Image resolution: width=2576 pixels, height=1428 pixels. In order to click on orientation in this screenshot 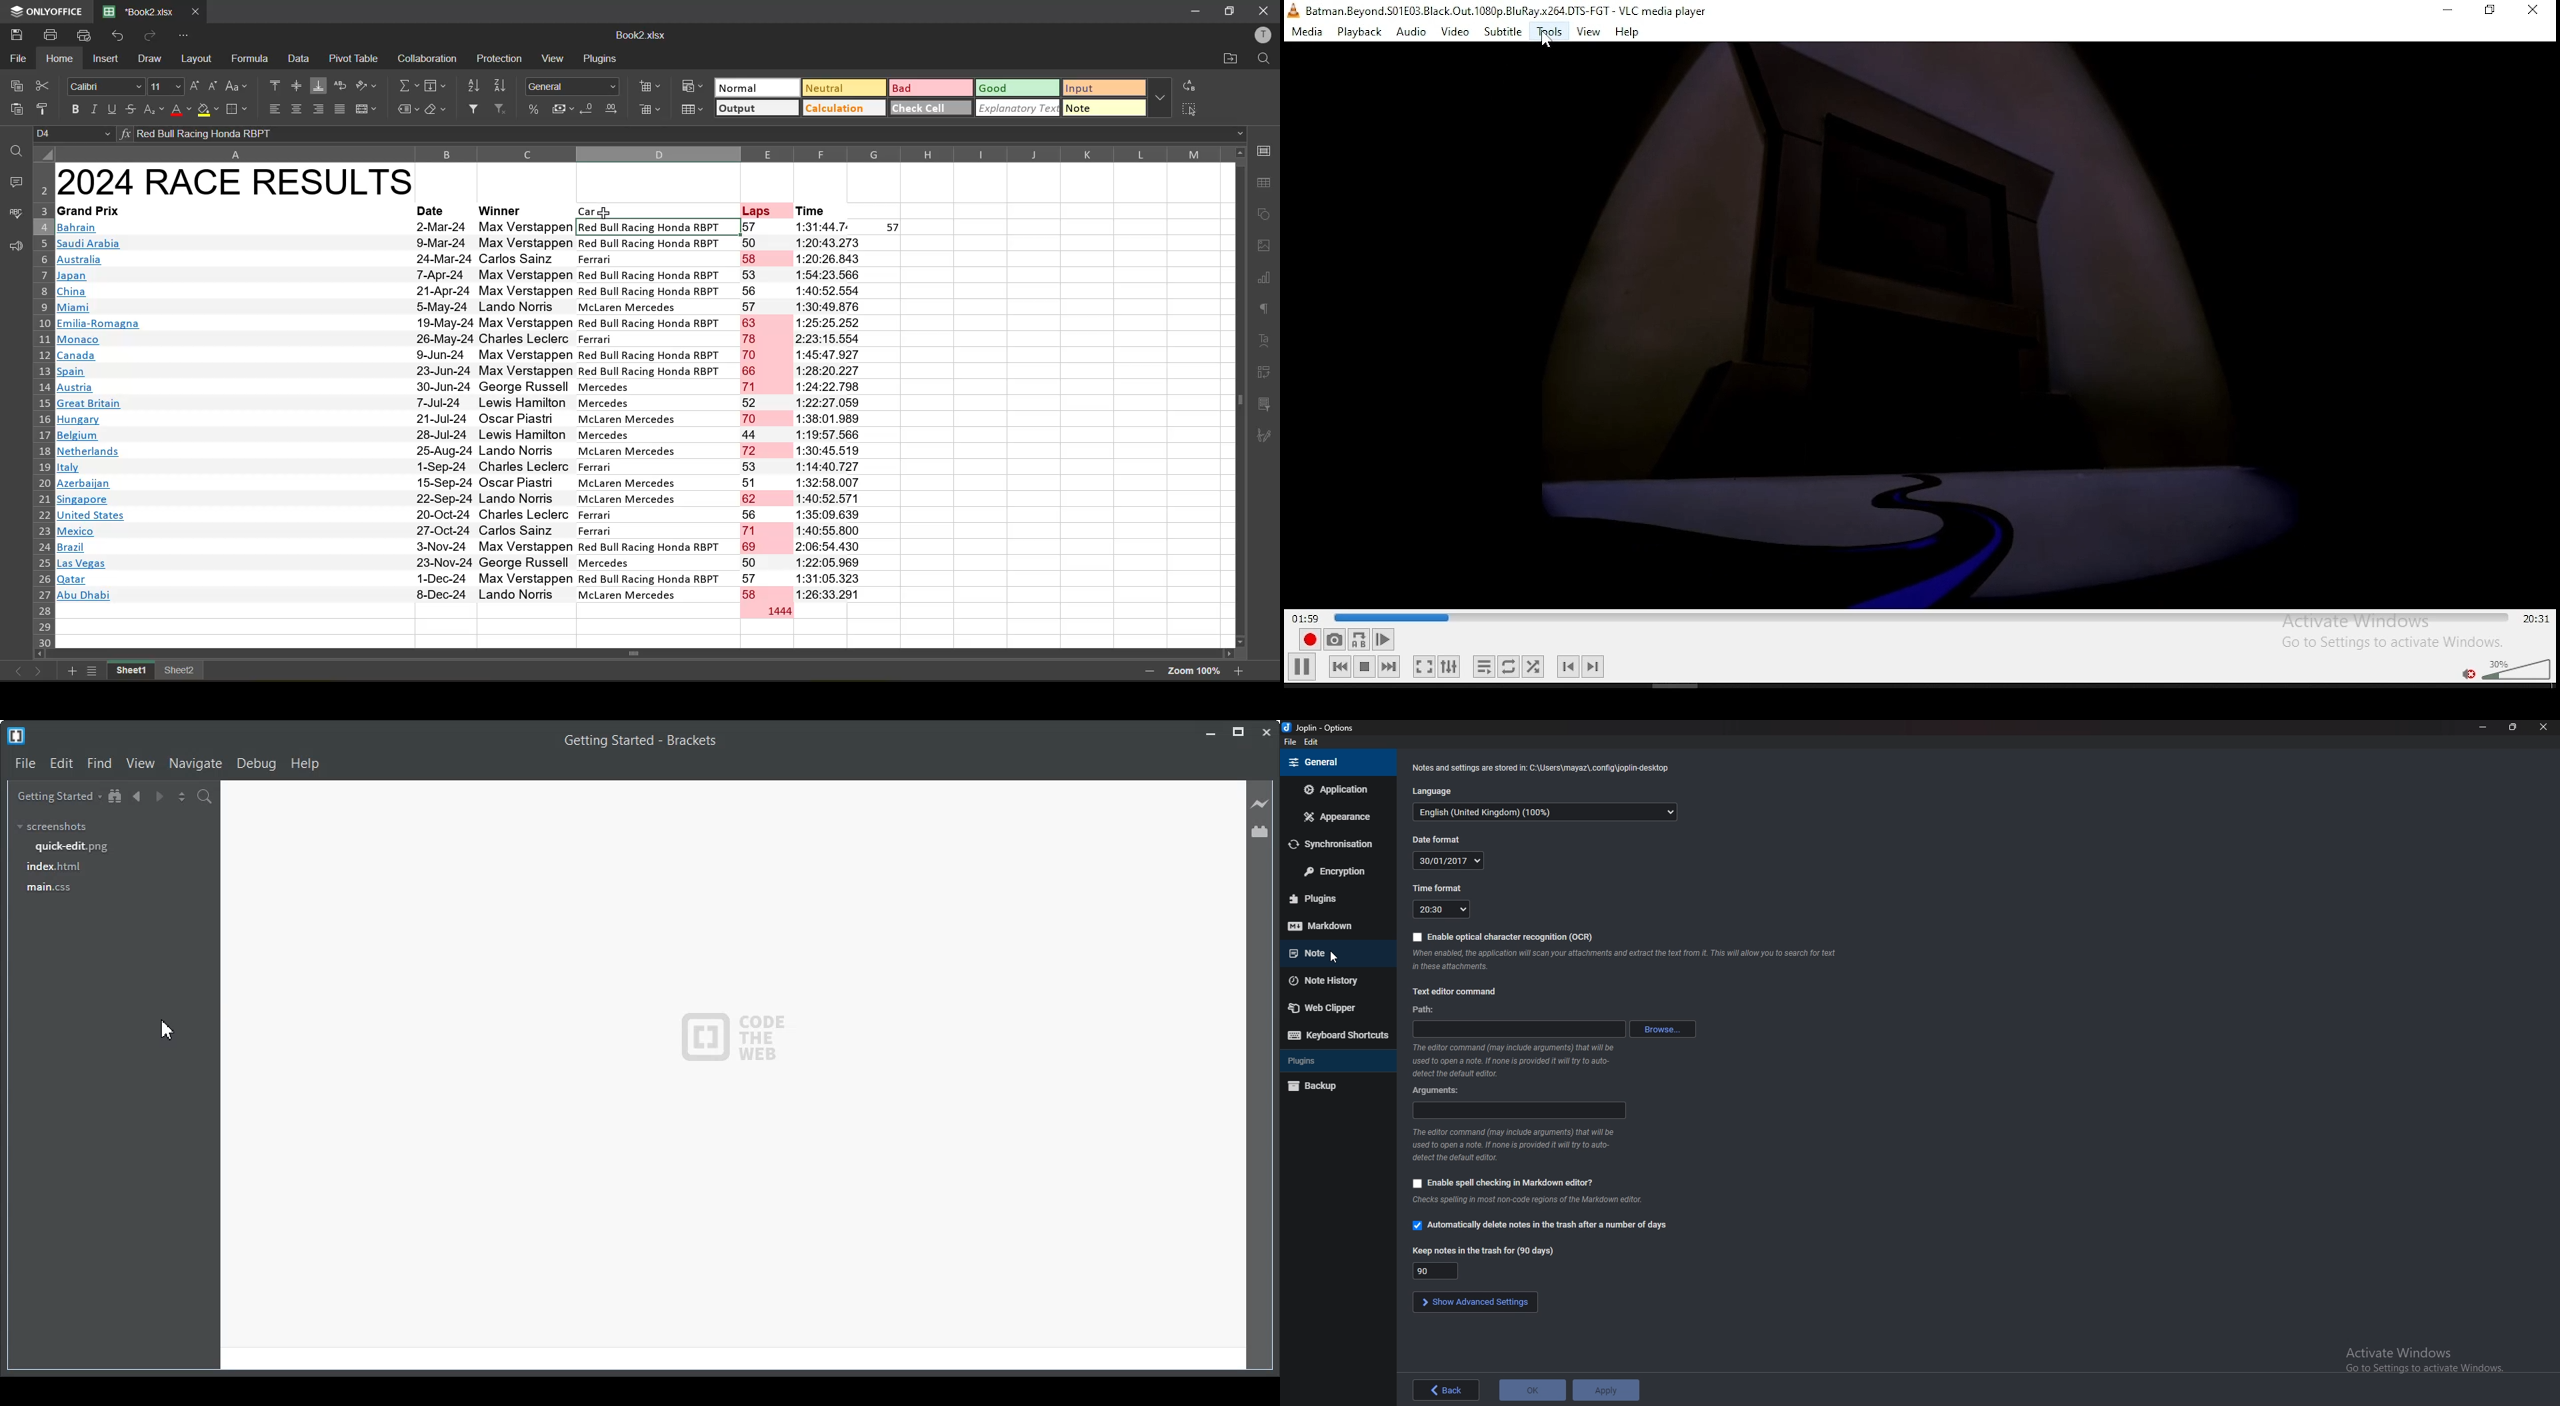, I will do `click(364, 86)`.